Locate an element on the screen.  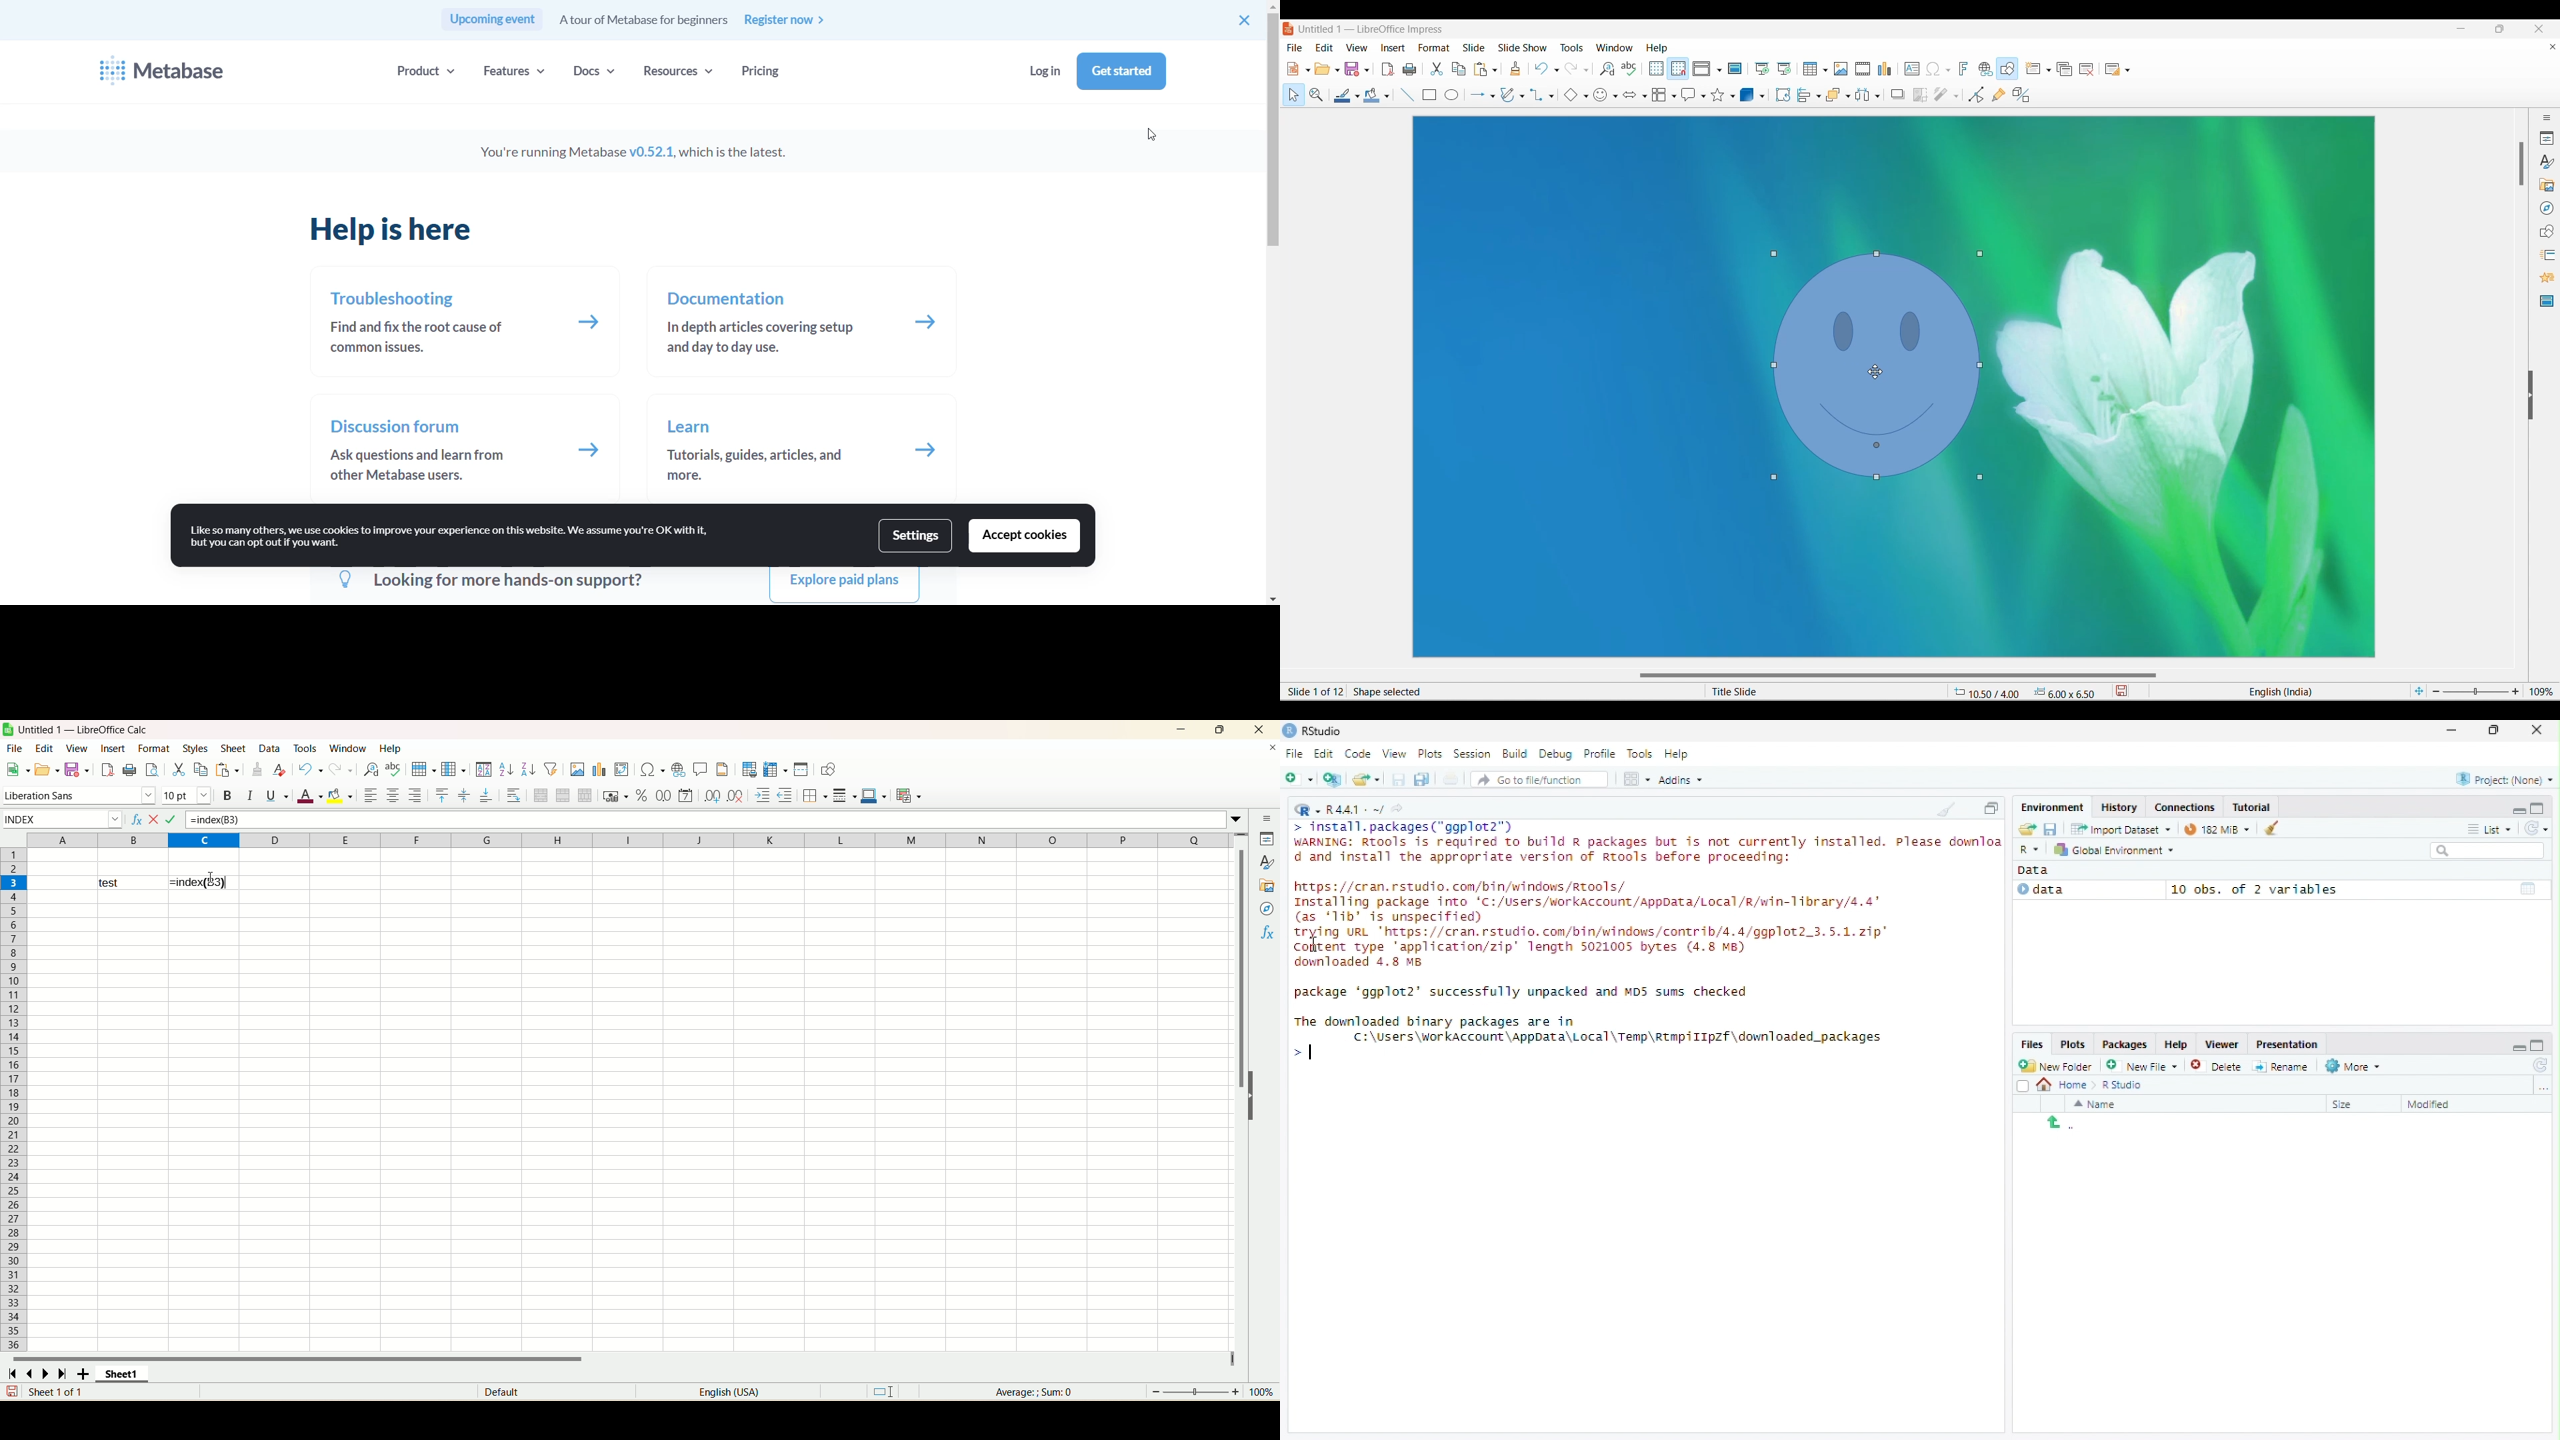
remove decimal is located at coordinates (736, 795).